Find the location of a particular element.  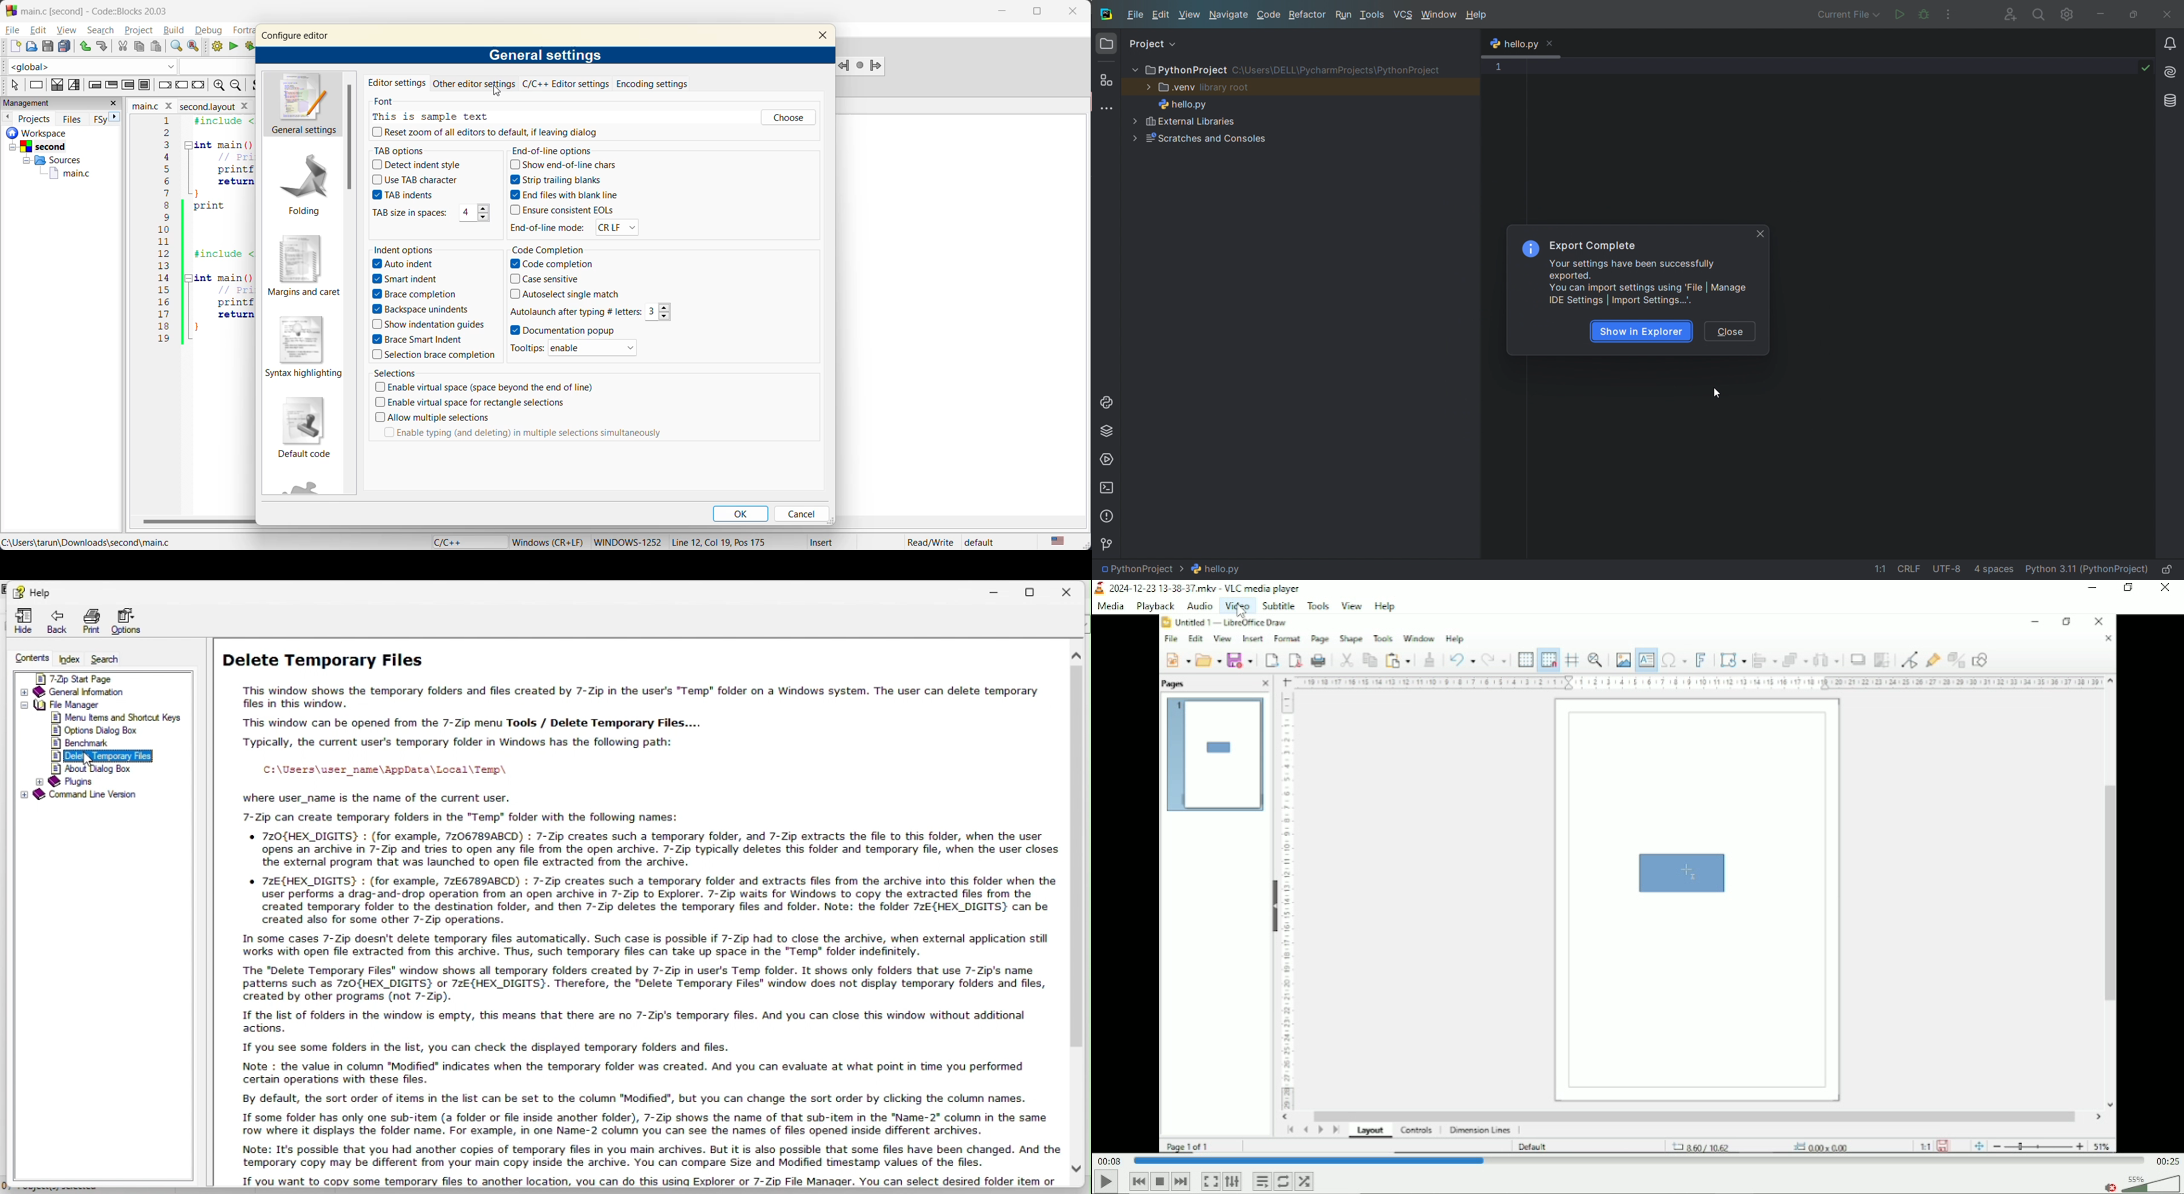

fortran is located at coordinates (240, 30).